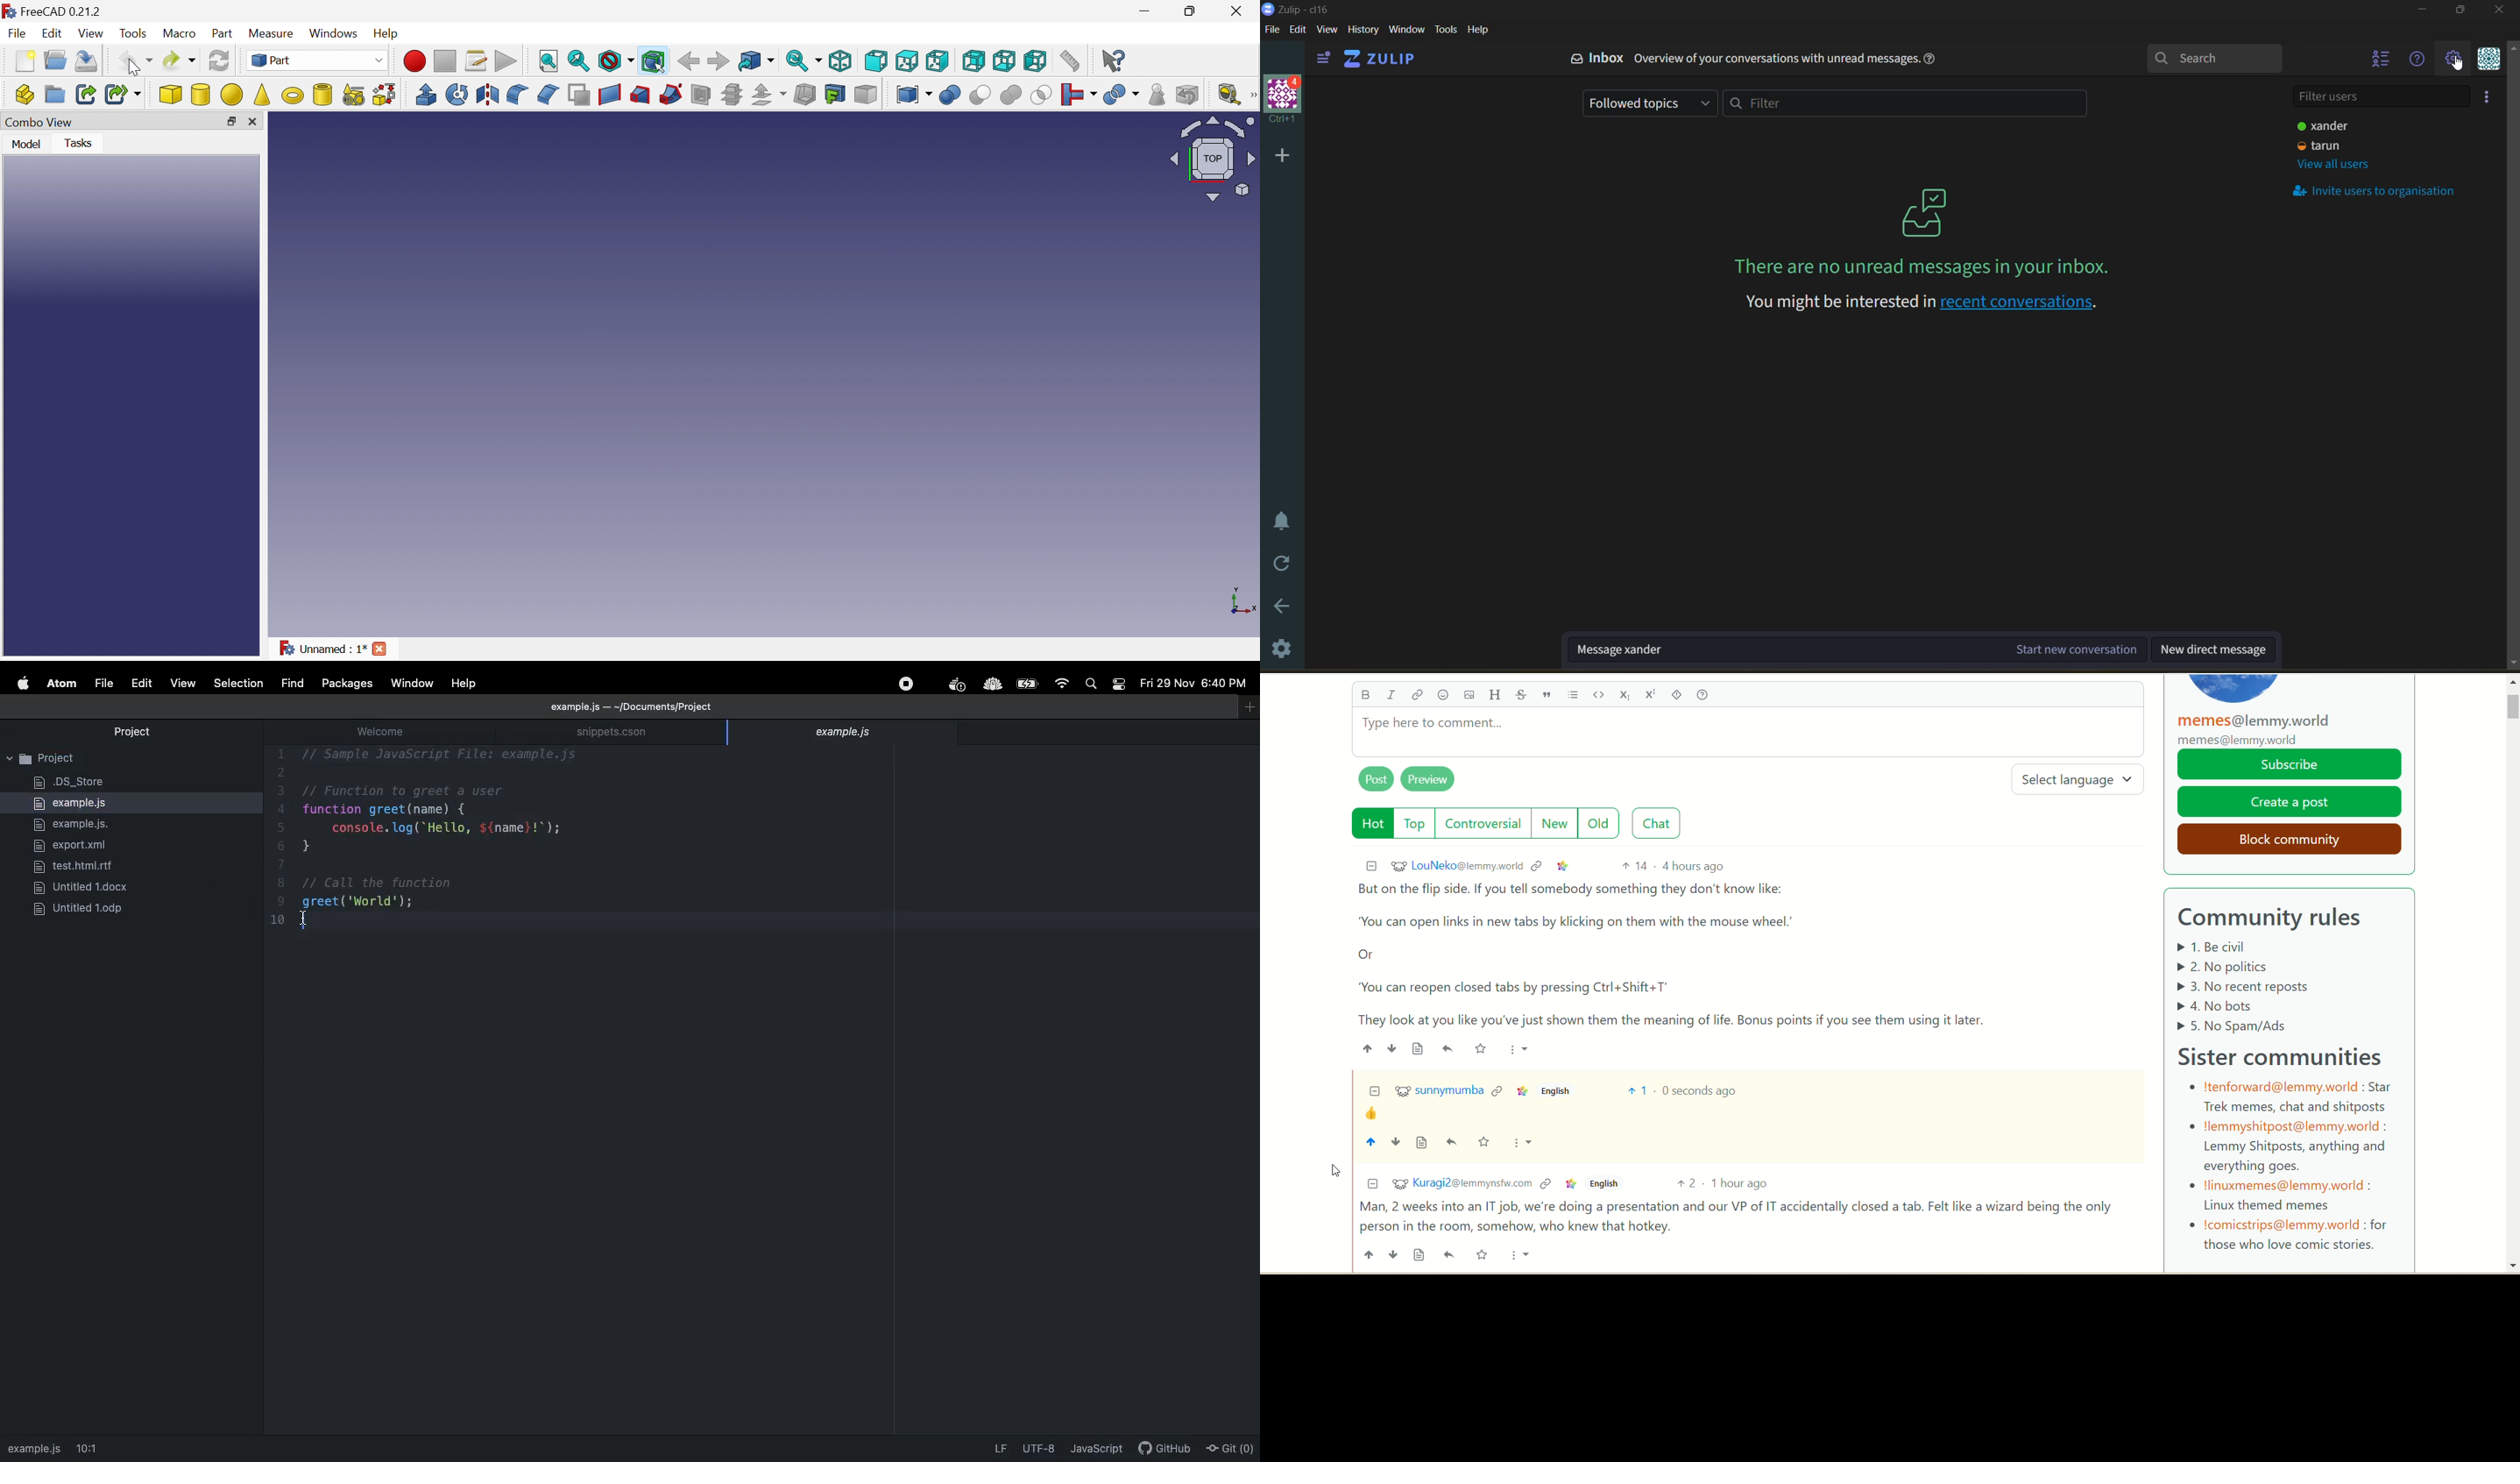  I want to click on File, so click(104, 684).